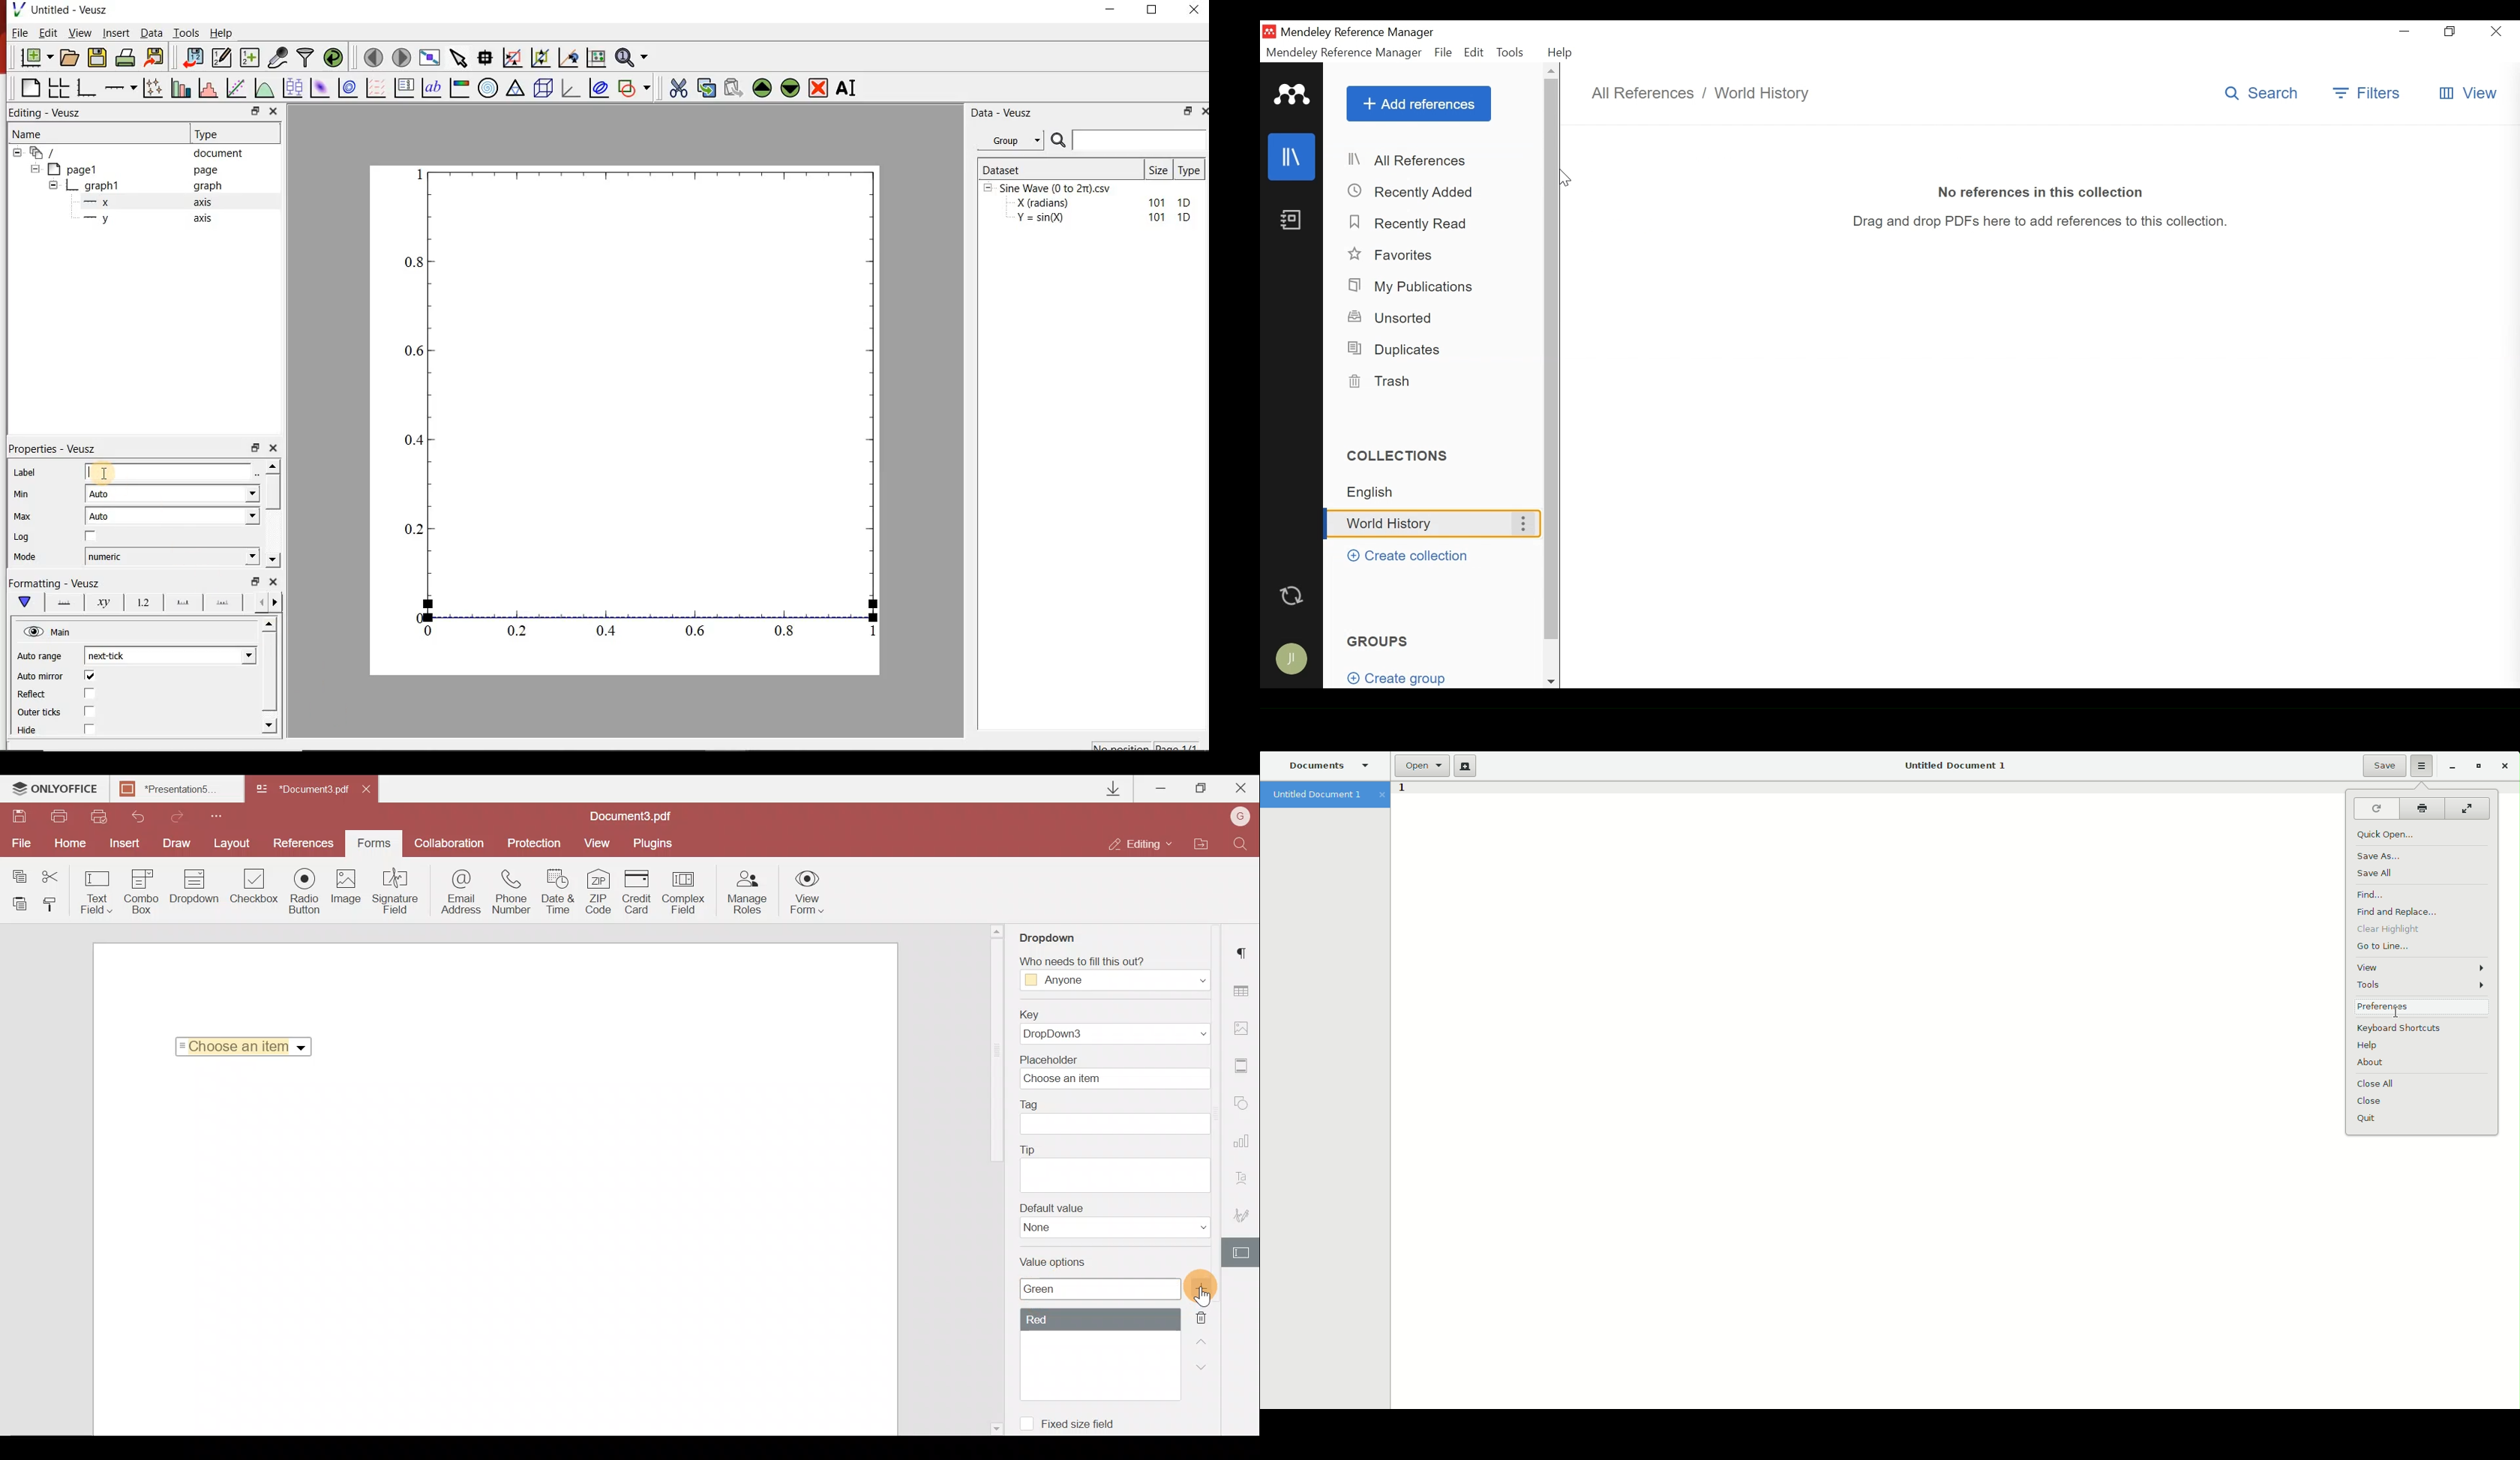 The width and height of the screenshot is (2520, 1484). Describe the element at coordinates (2383, 857) in the screenshot. I see `Save as` at that location.